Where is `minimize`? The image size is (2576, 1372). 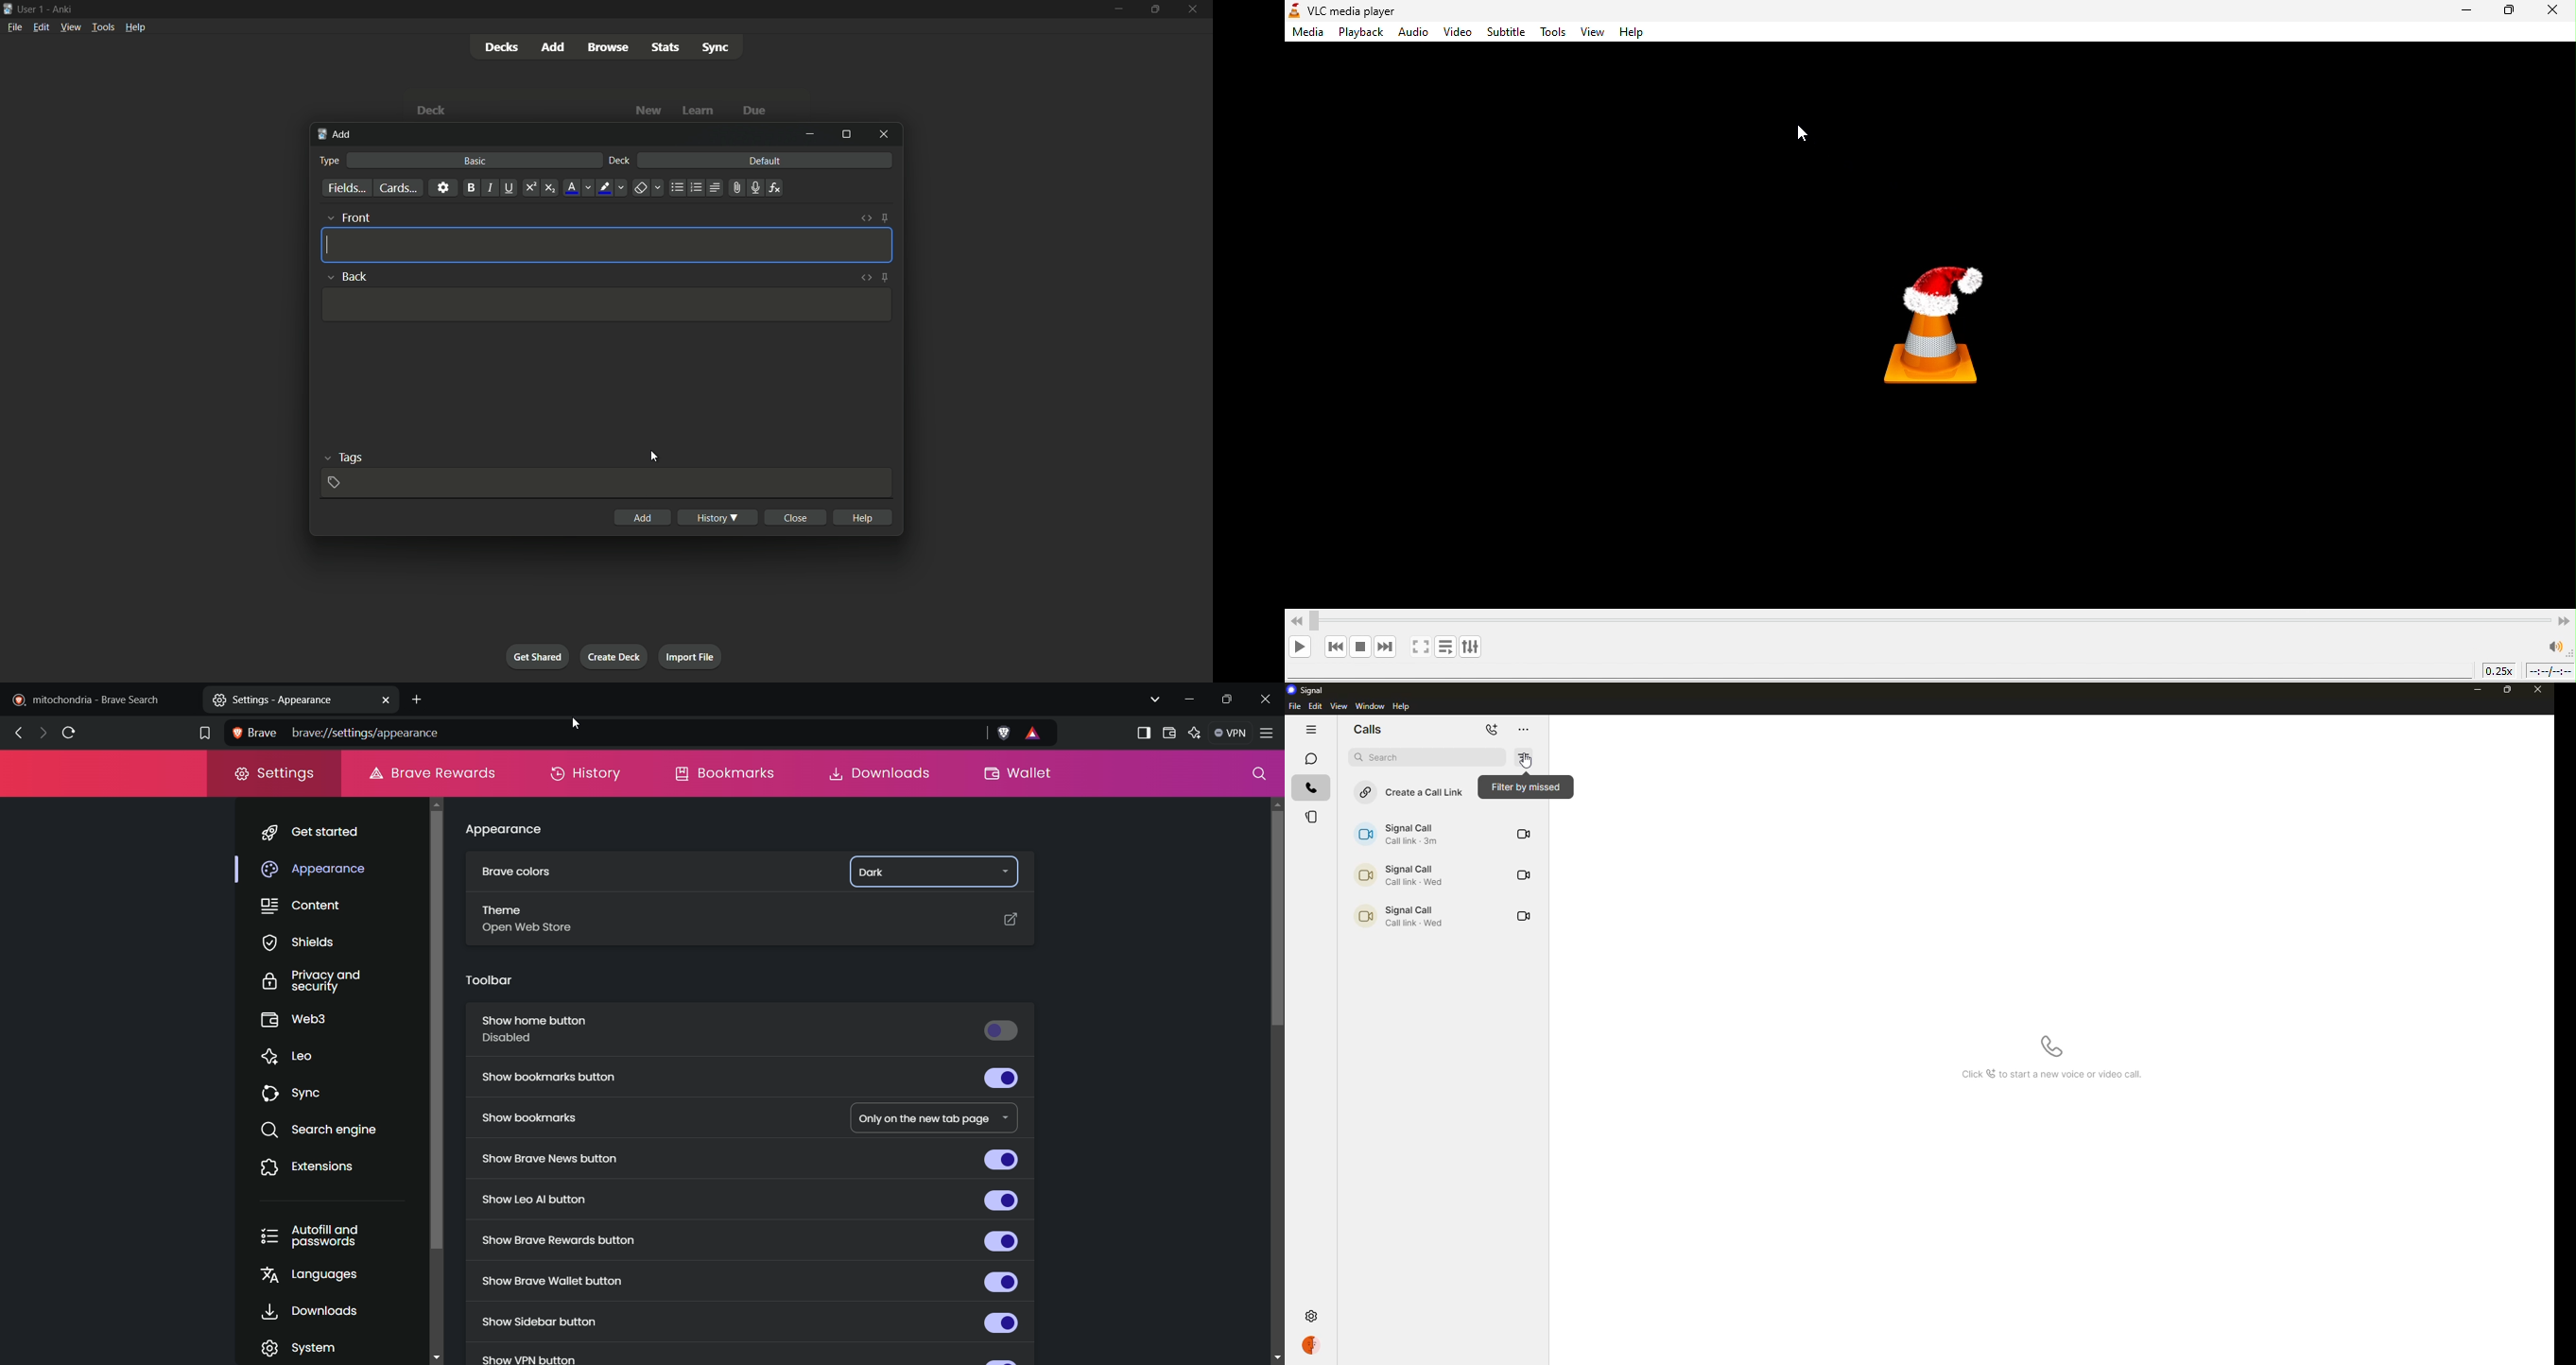 minimize is located at coordinates (1118, 9).